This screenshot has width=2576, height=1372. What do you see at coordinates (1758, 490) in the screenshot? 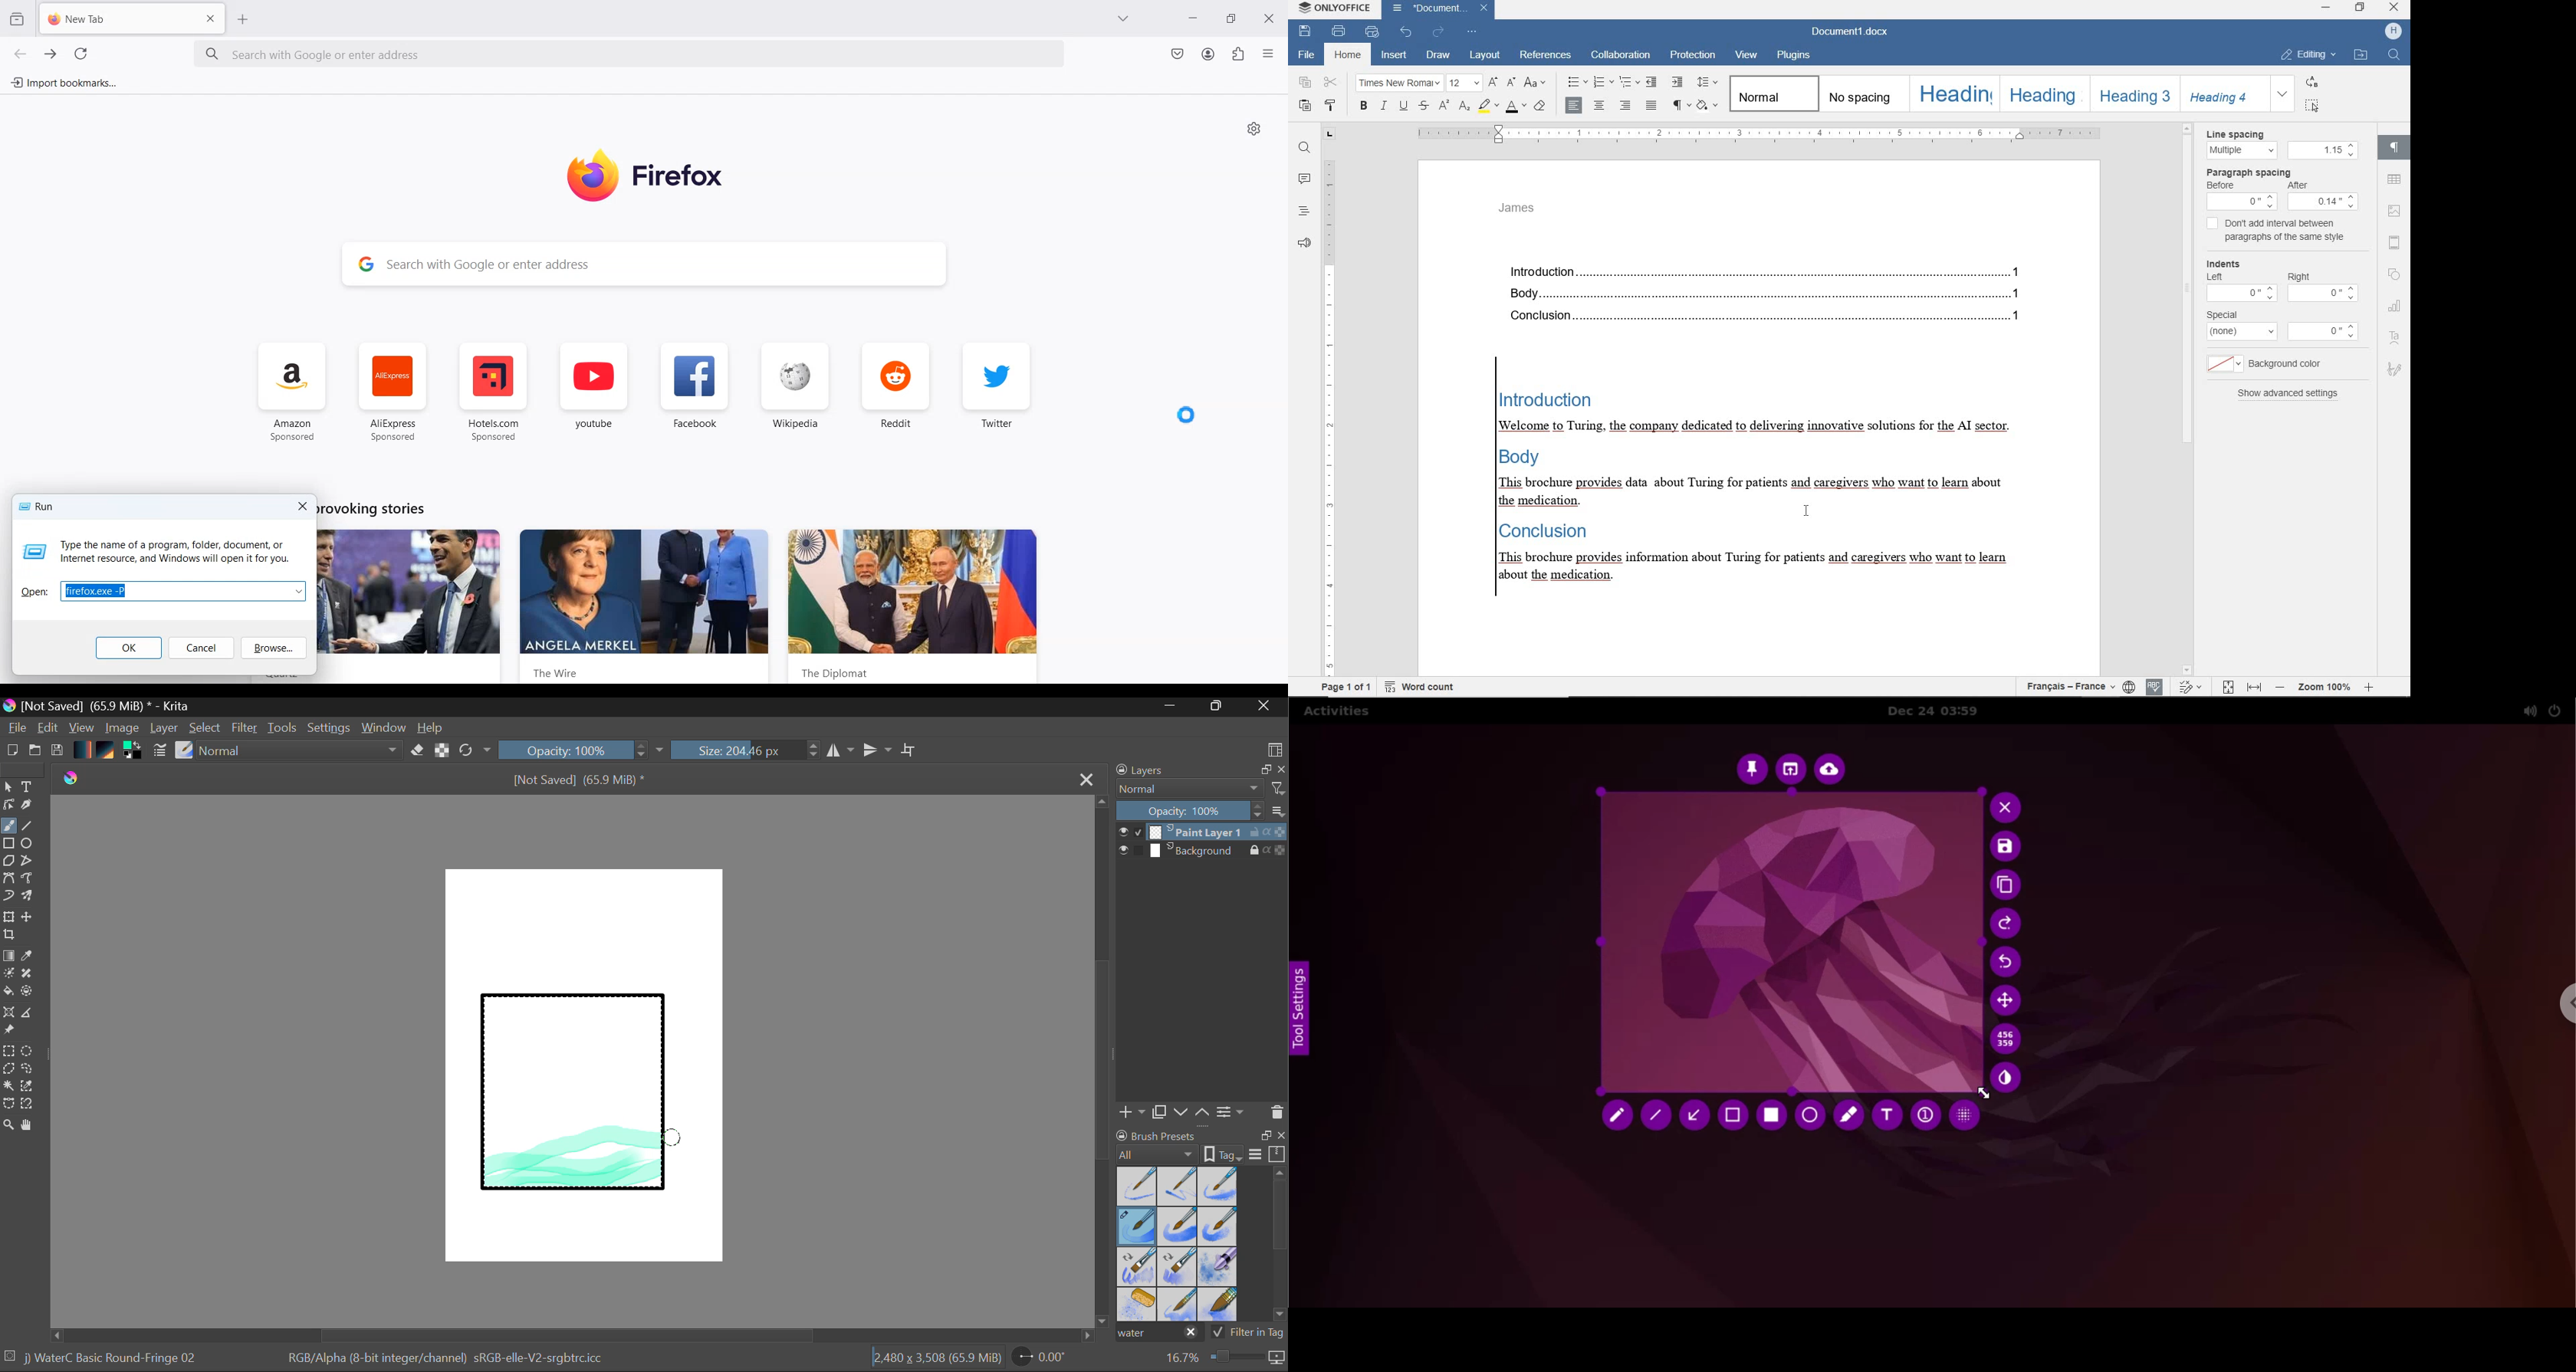
I see `This brochure provides data about Turing for patients and caregivers who want to learn about
the medication.` at bounding box center [1758, 490].